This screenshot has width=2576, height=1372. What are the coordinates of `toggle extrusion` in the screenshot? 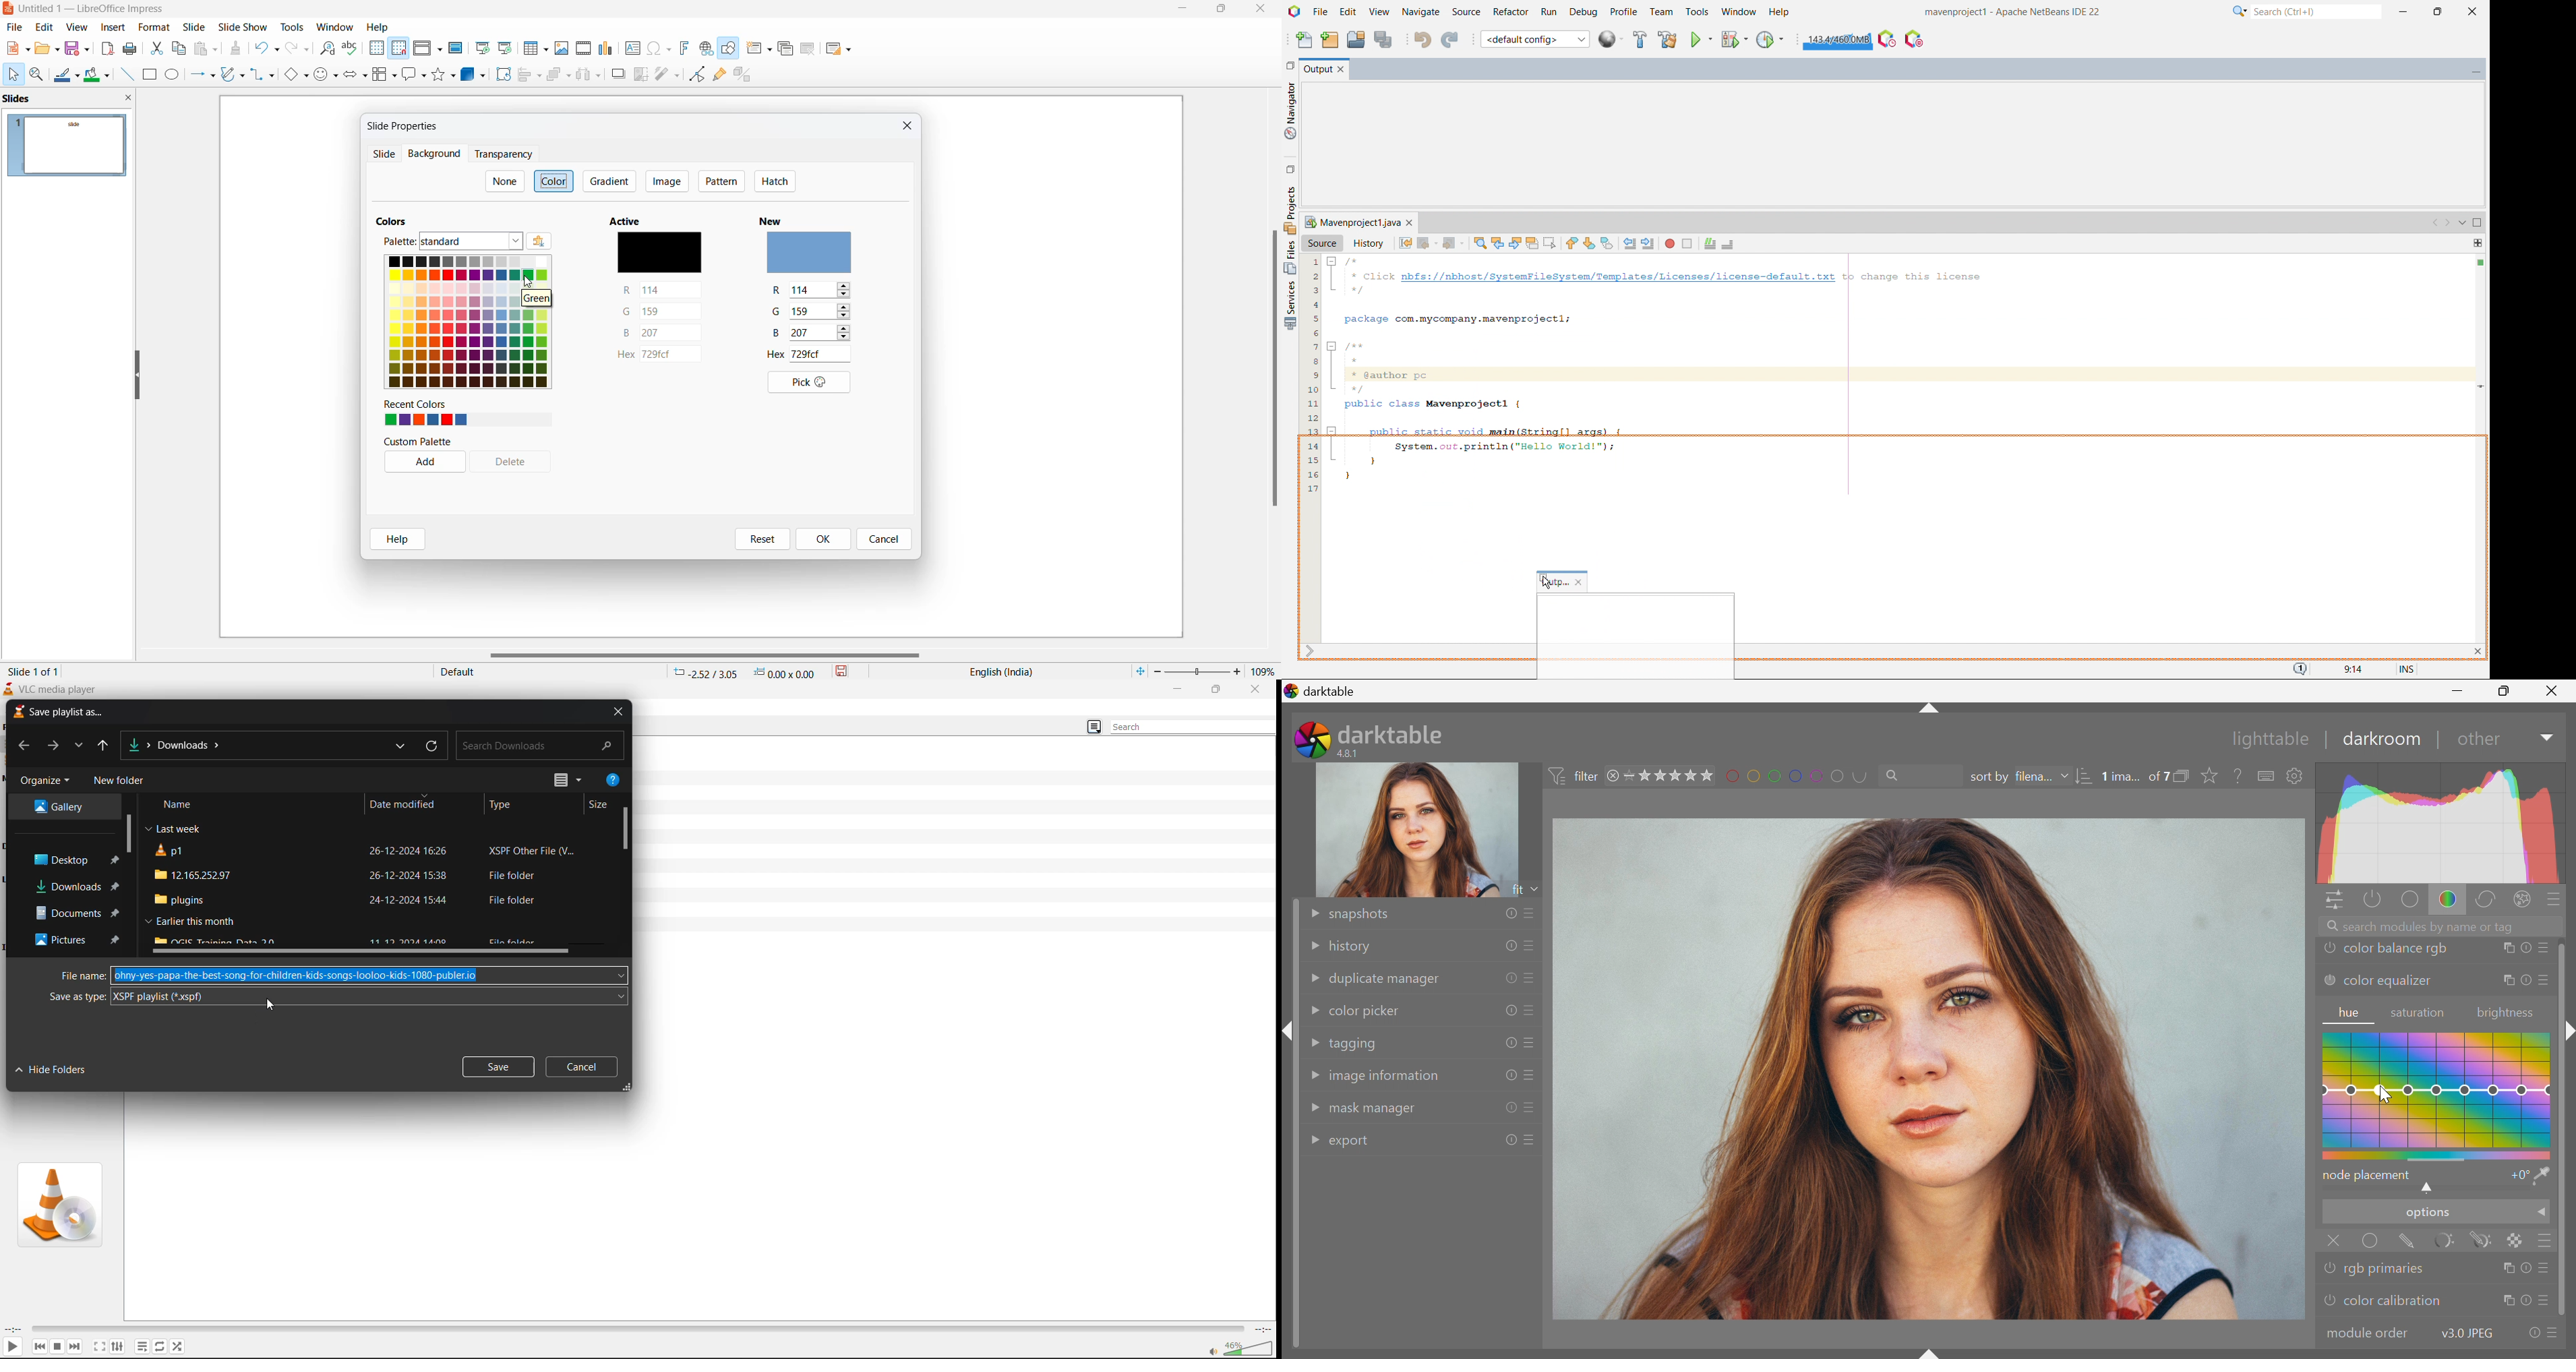 It's located at (747, 77).